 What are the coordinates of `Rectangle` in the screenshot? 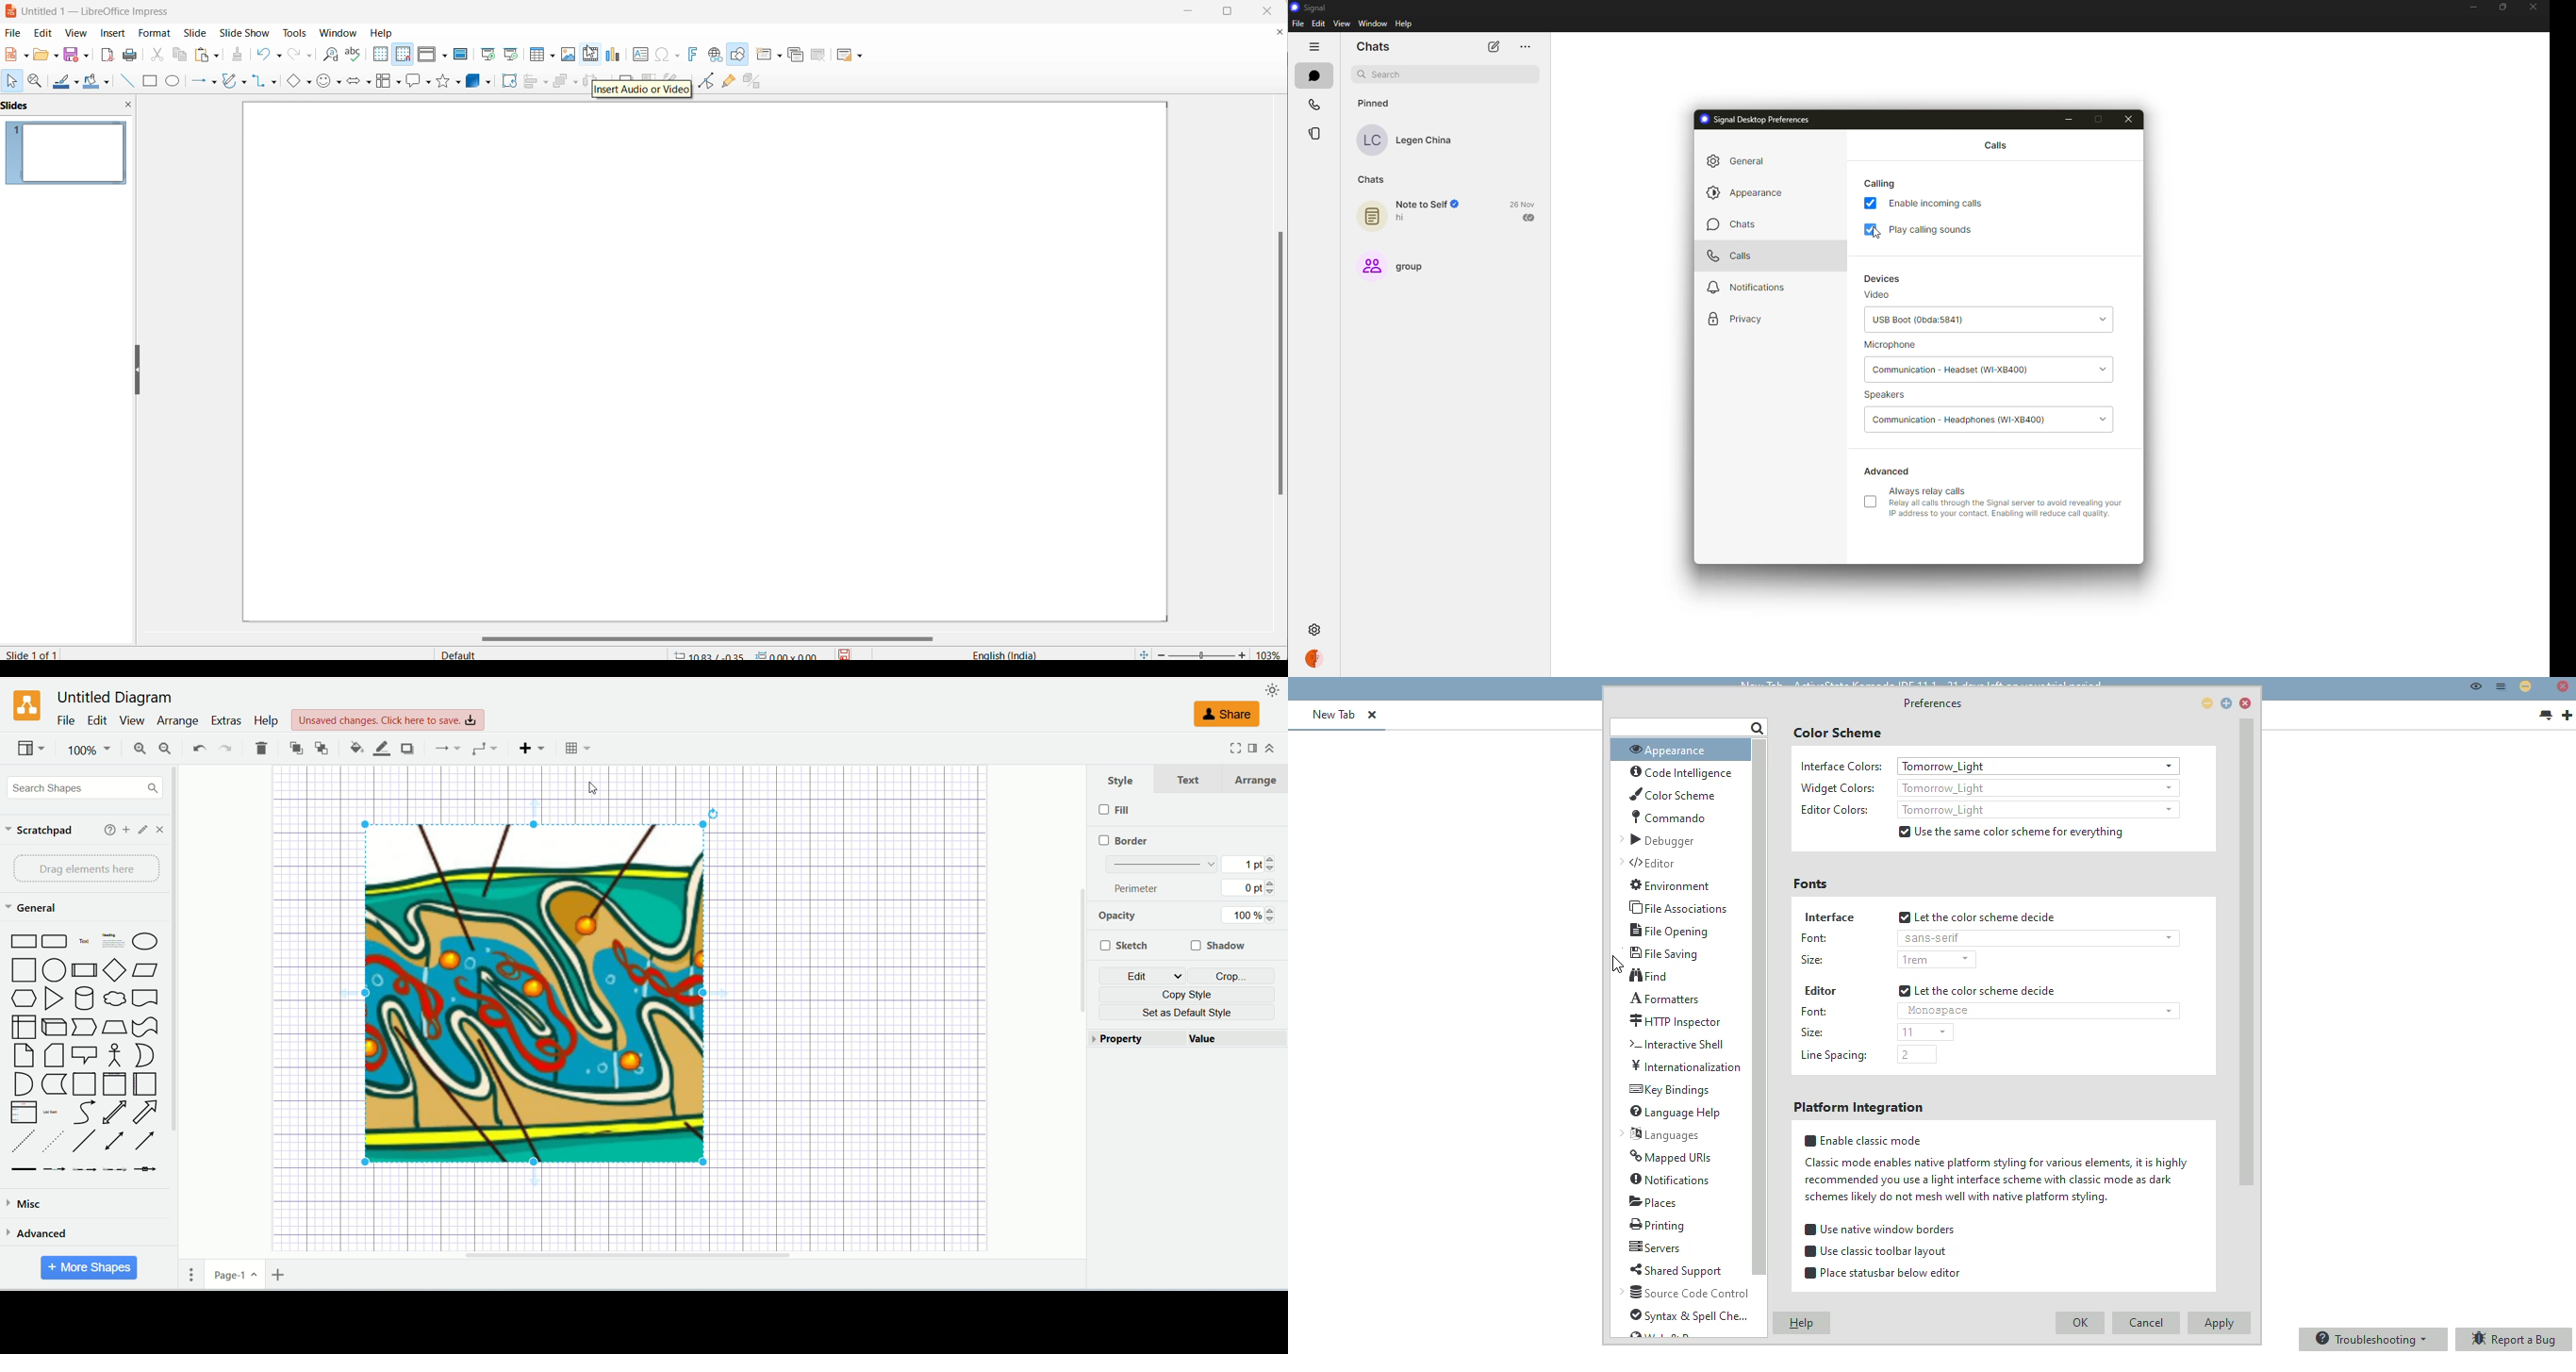 It's located at (25, 941).